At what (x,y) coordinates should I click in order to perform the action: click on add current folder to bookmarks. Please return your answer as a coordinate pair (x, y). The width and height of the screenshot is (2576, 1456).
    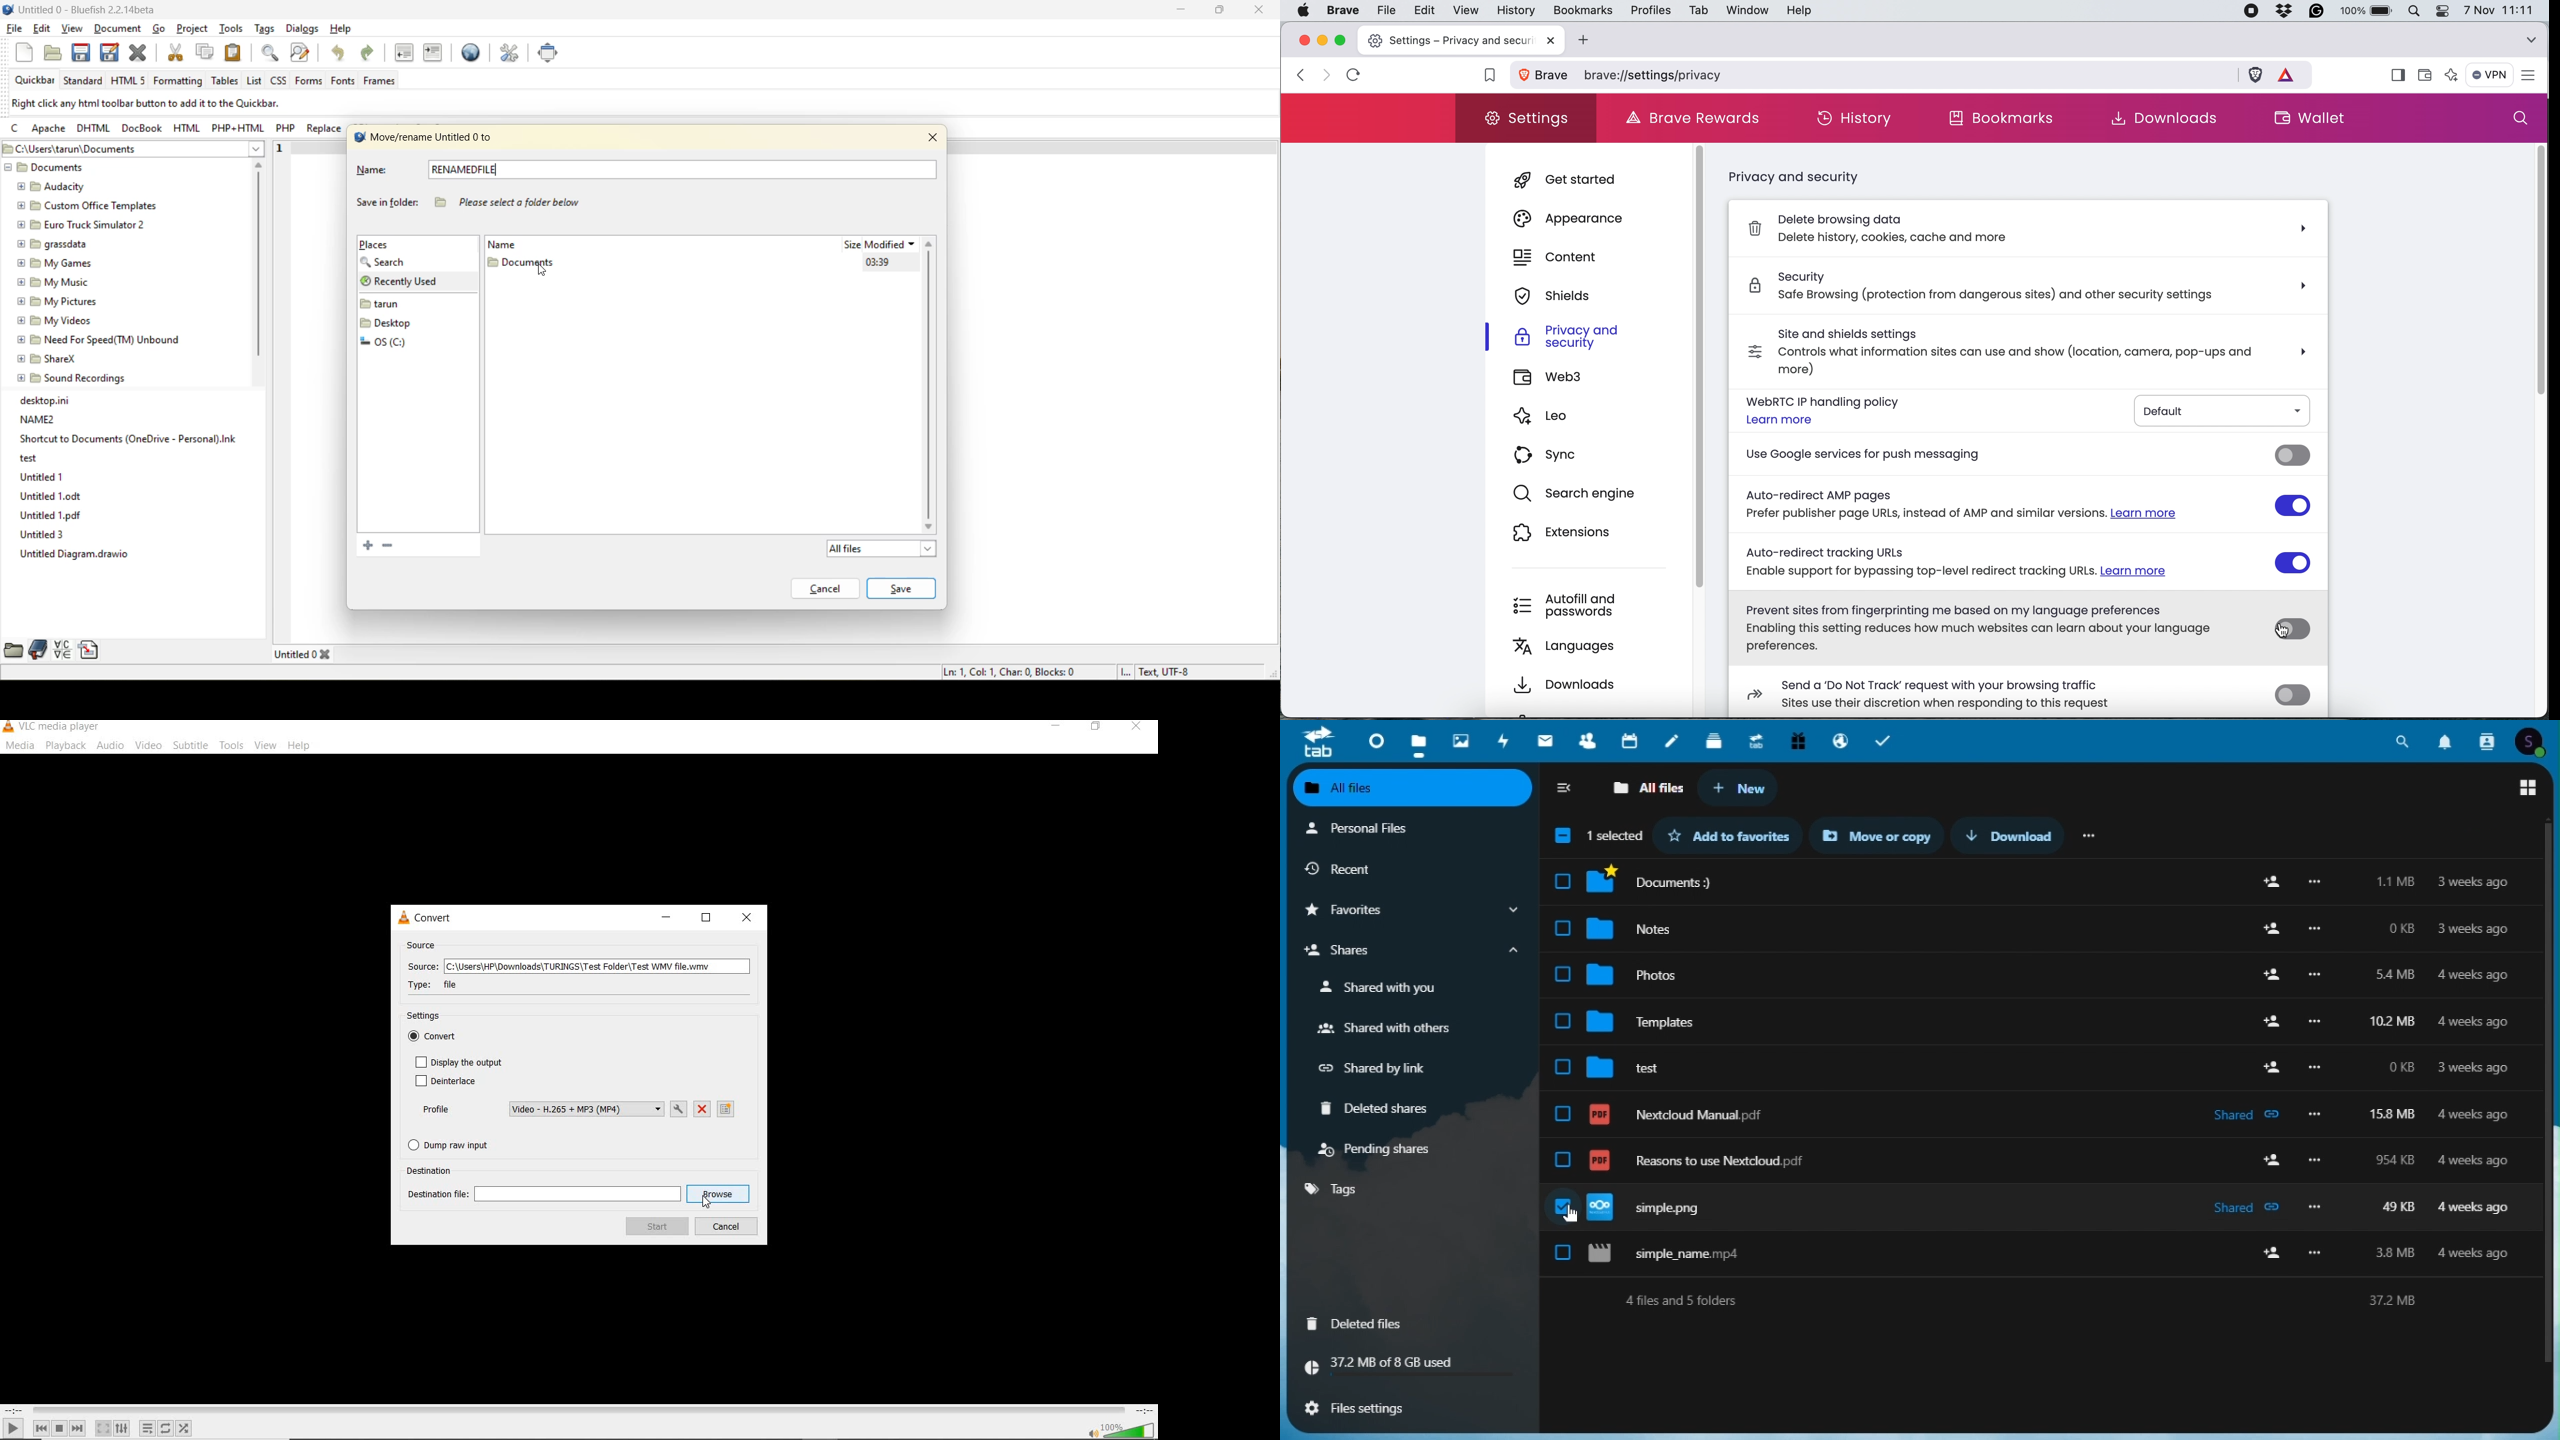
    Looking at the image, I should click on (368, 546).